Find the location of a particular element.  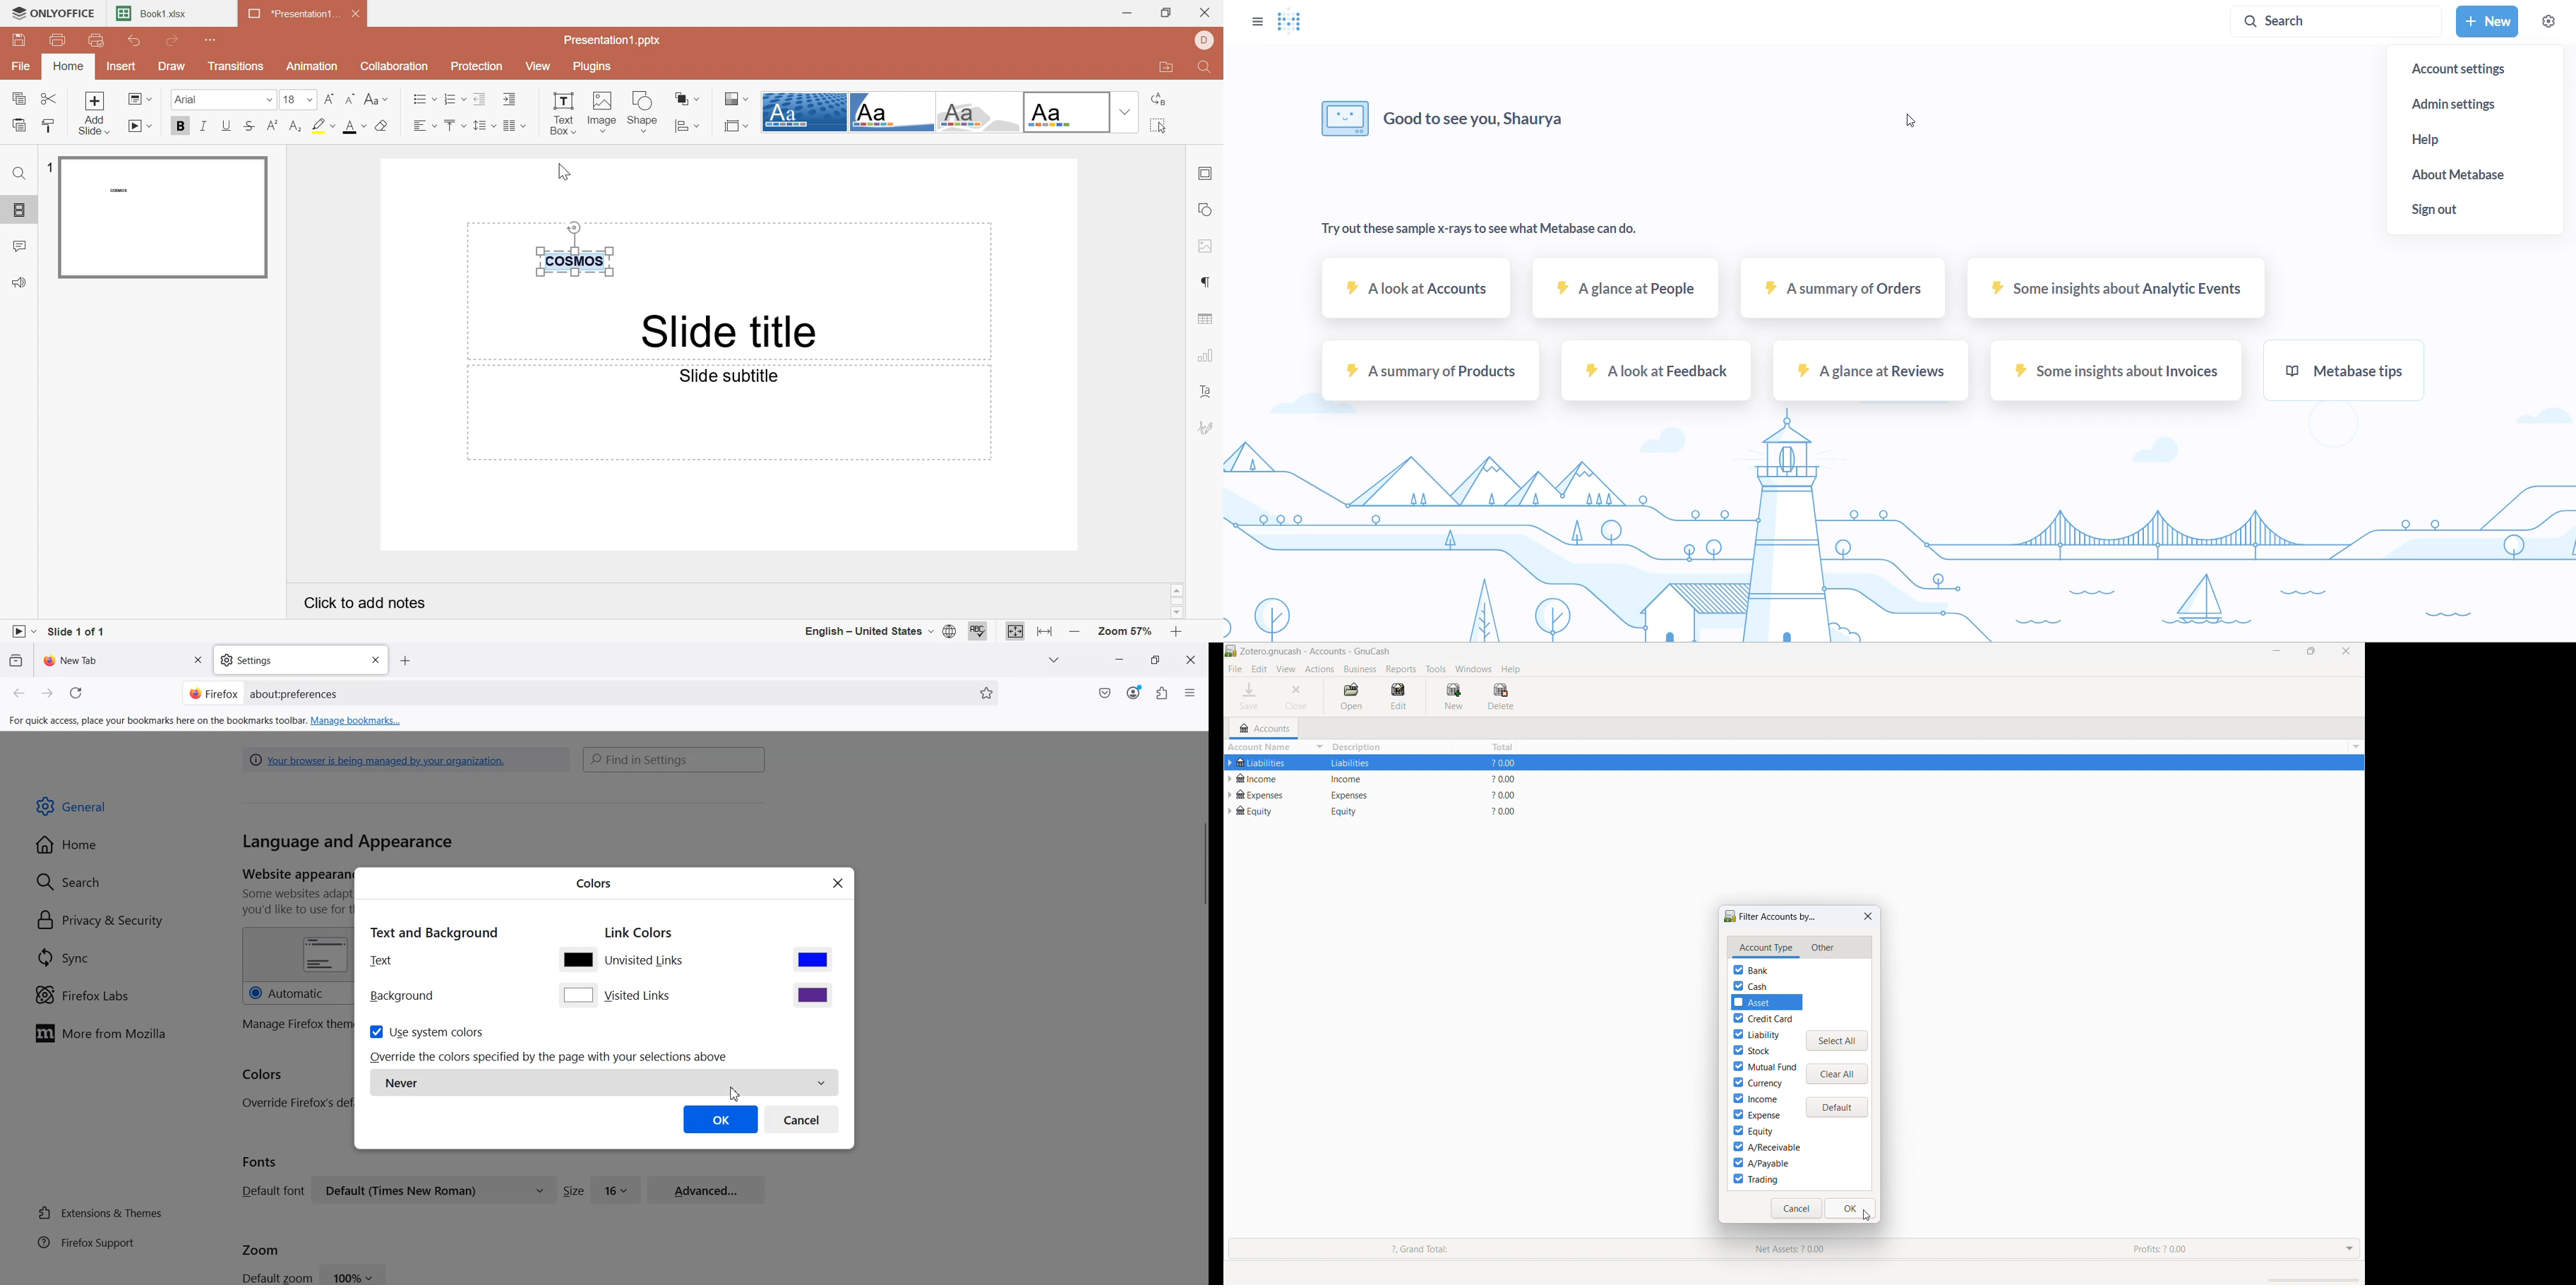

Text Art settings is located at coordinates (1207, 391).